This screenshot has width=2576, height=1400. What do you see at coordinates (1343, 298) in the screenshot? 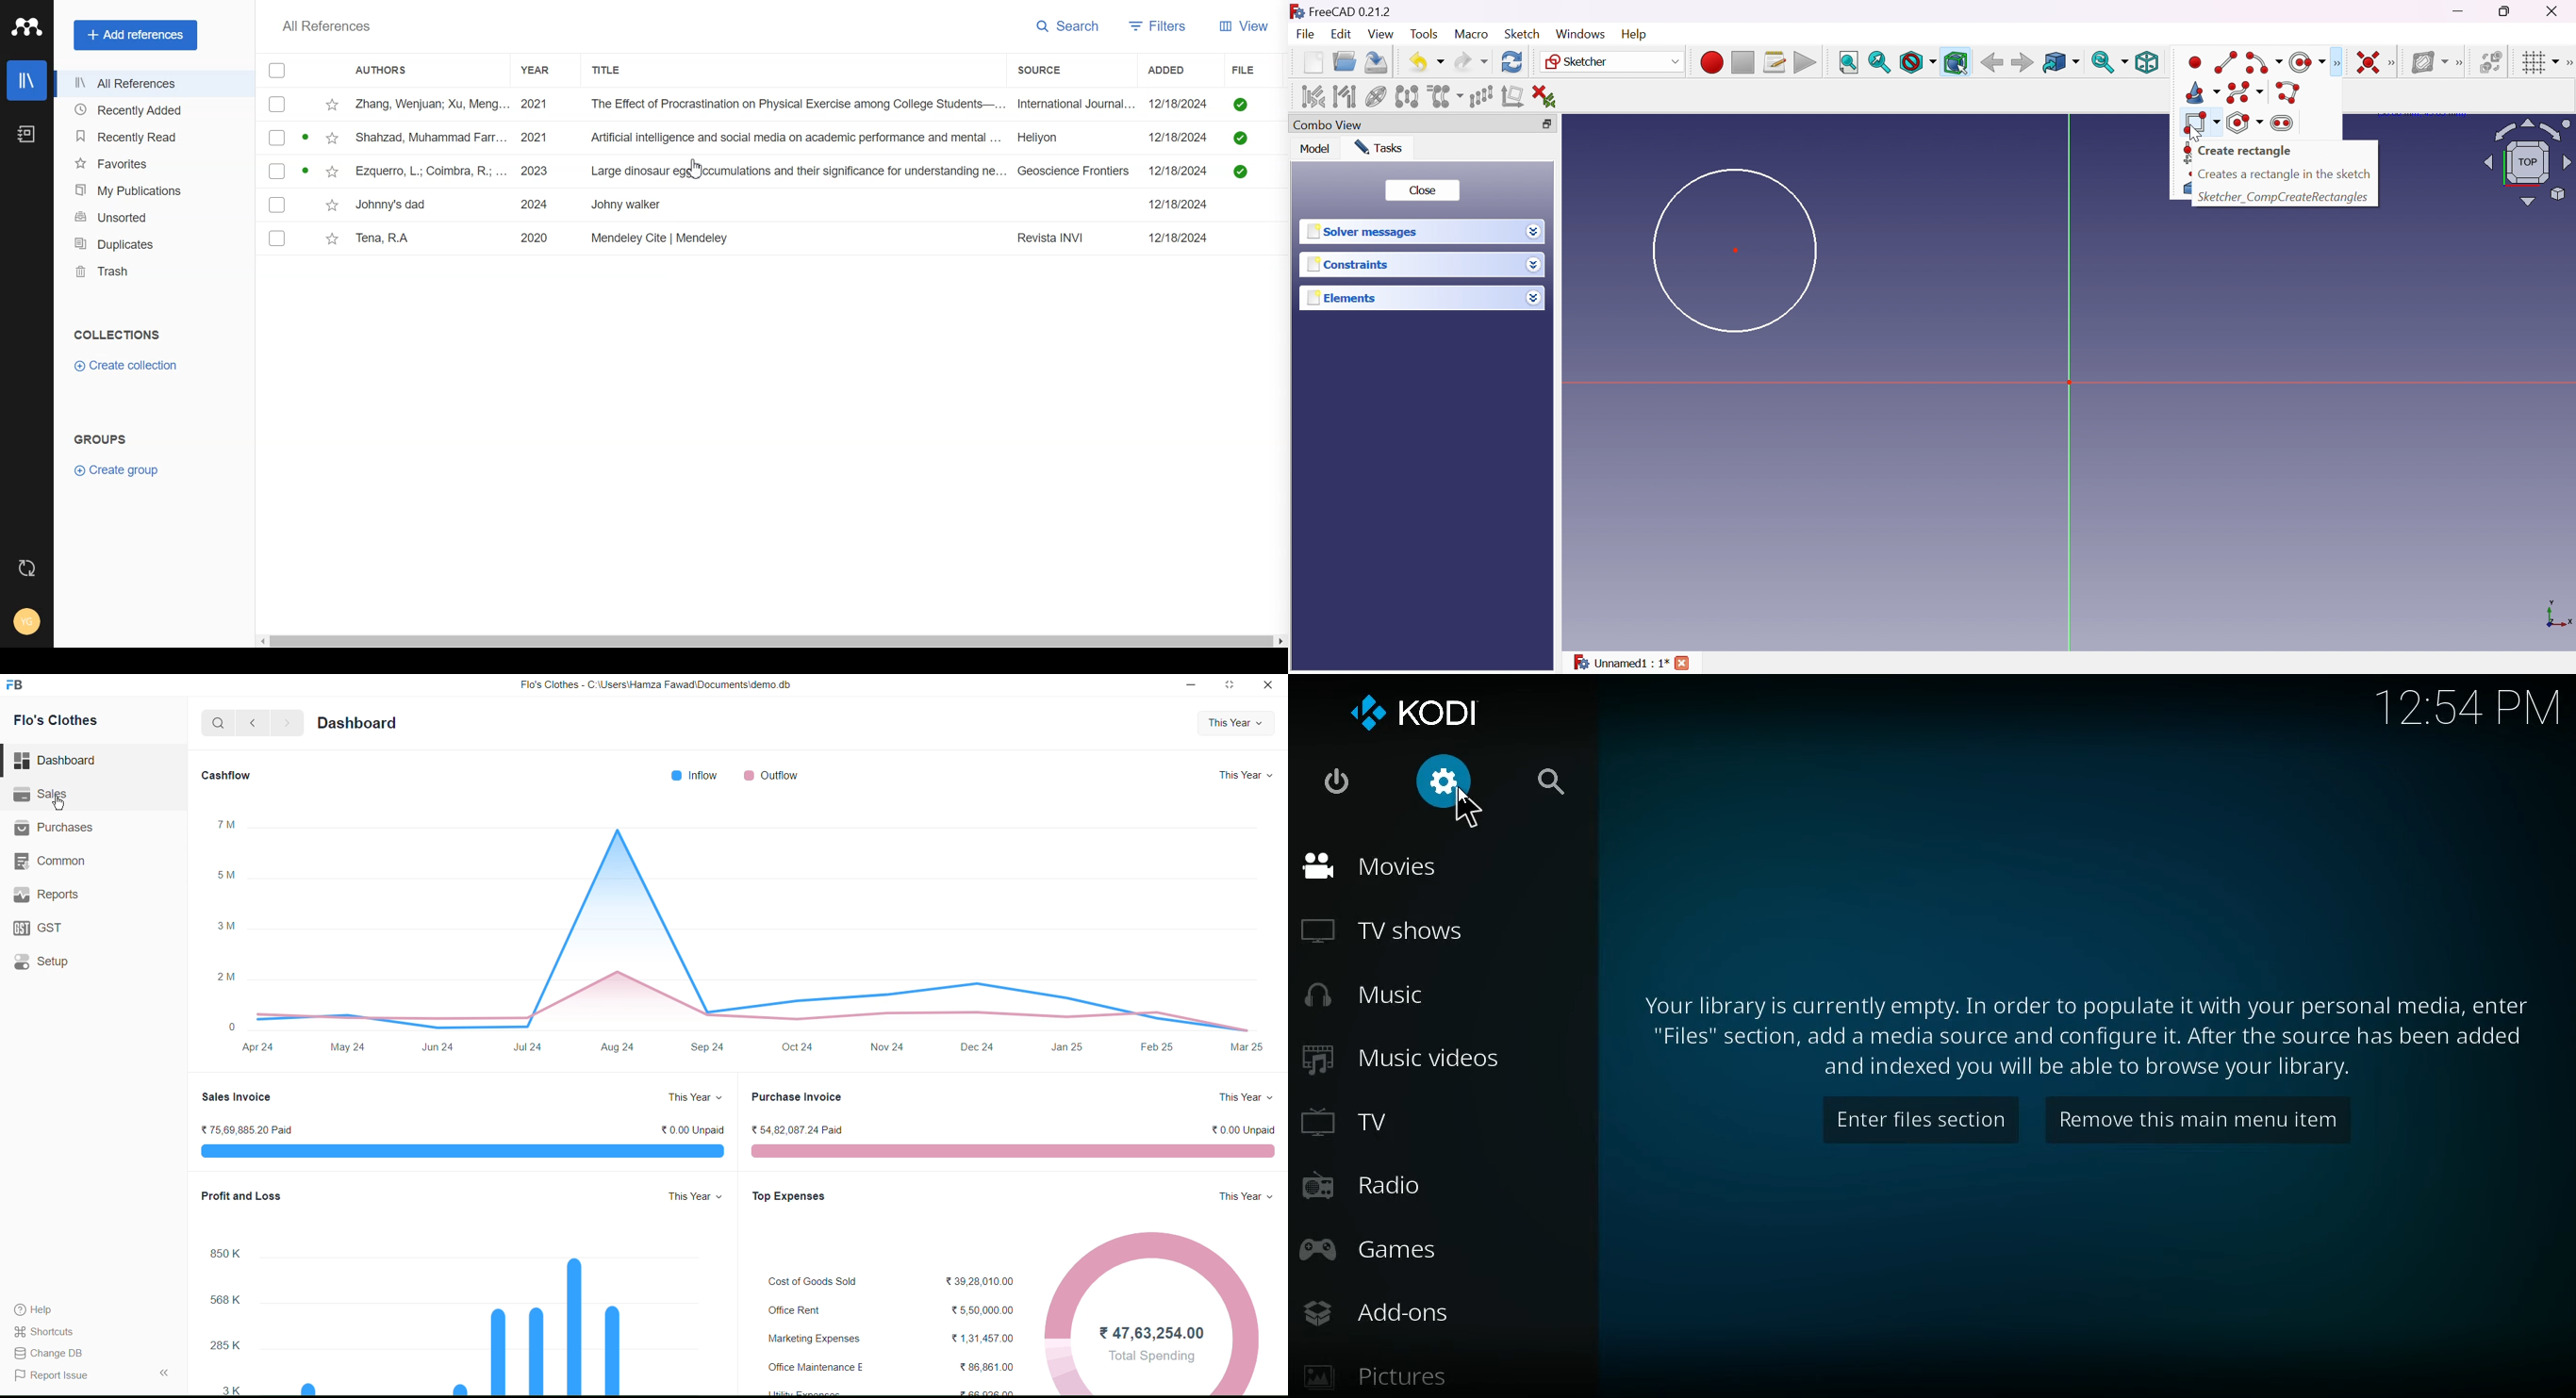
I see `Elements` at bounding box center [1343, 298].